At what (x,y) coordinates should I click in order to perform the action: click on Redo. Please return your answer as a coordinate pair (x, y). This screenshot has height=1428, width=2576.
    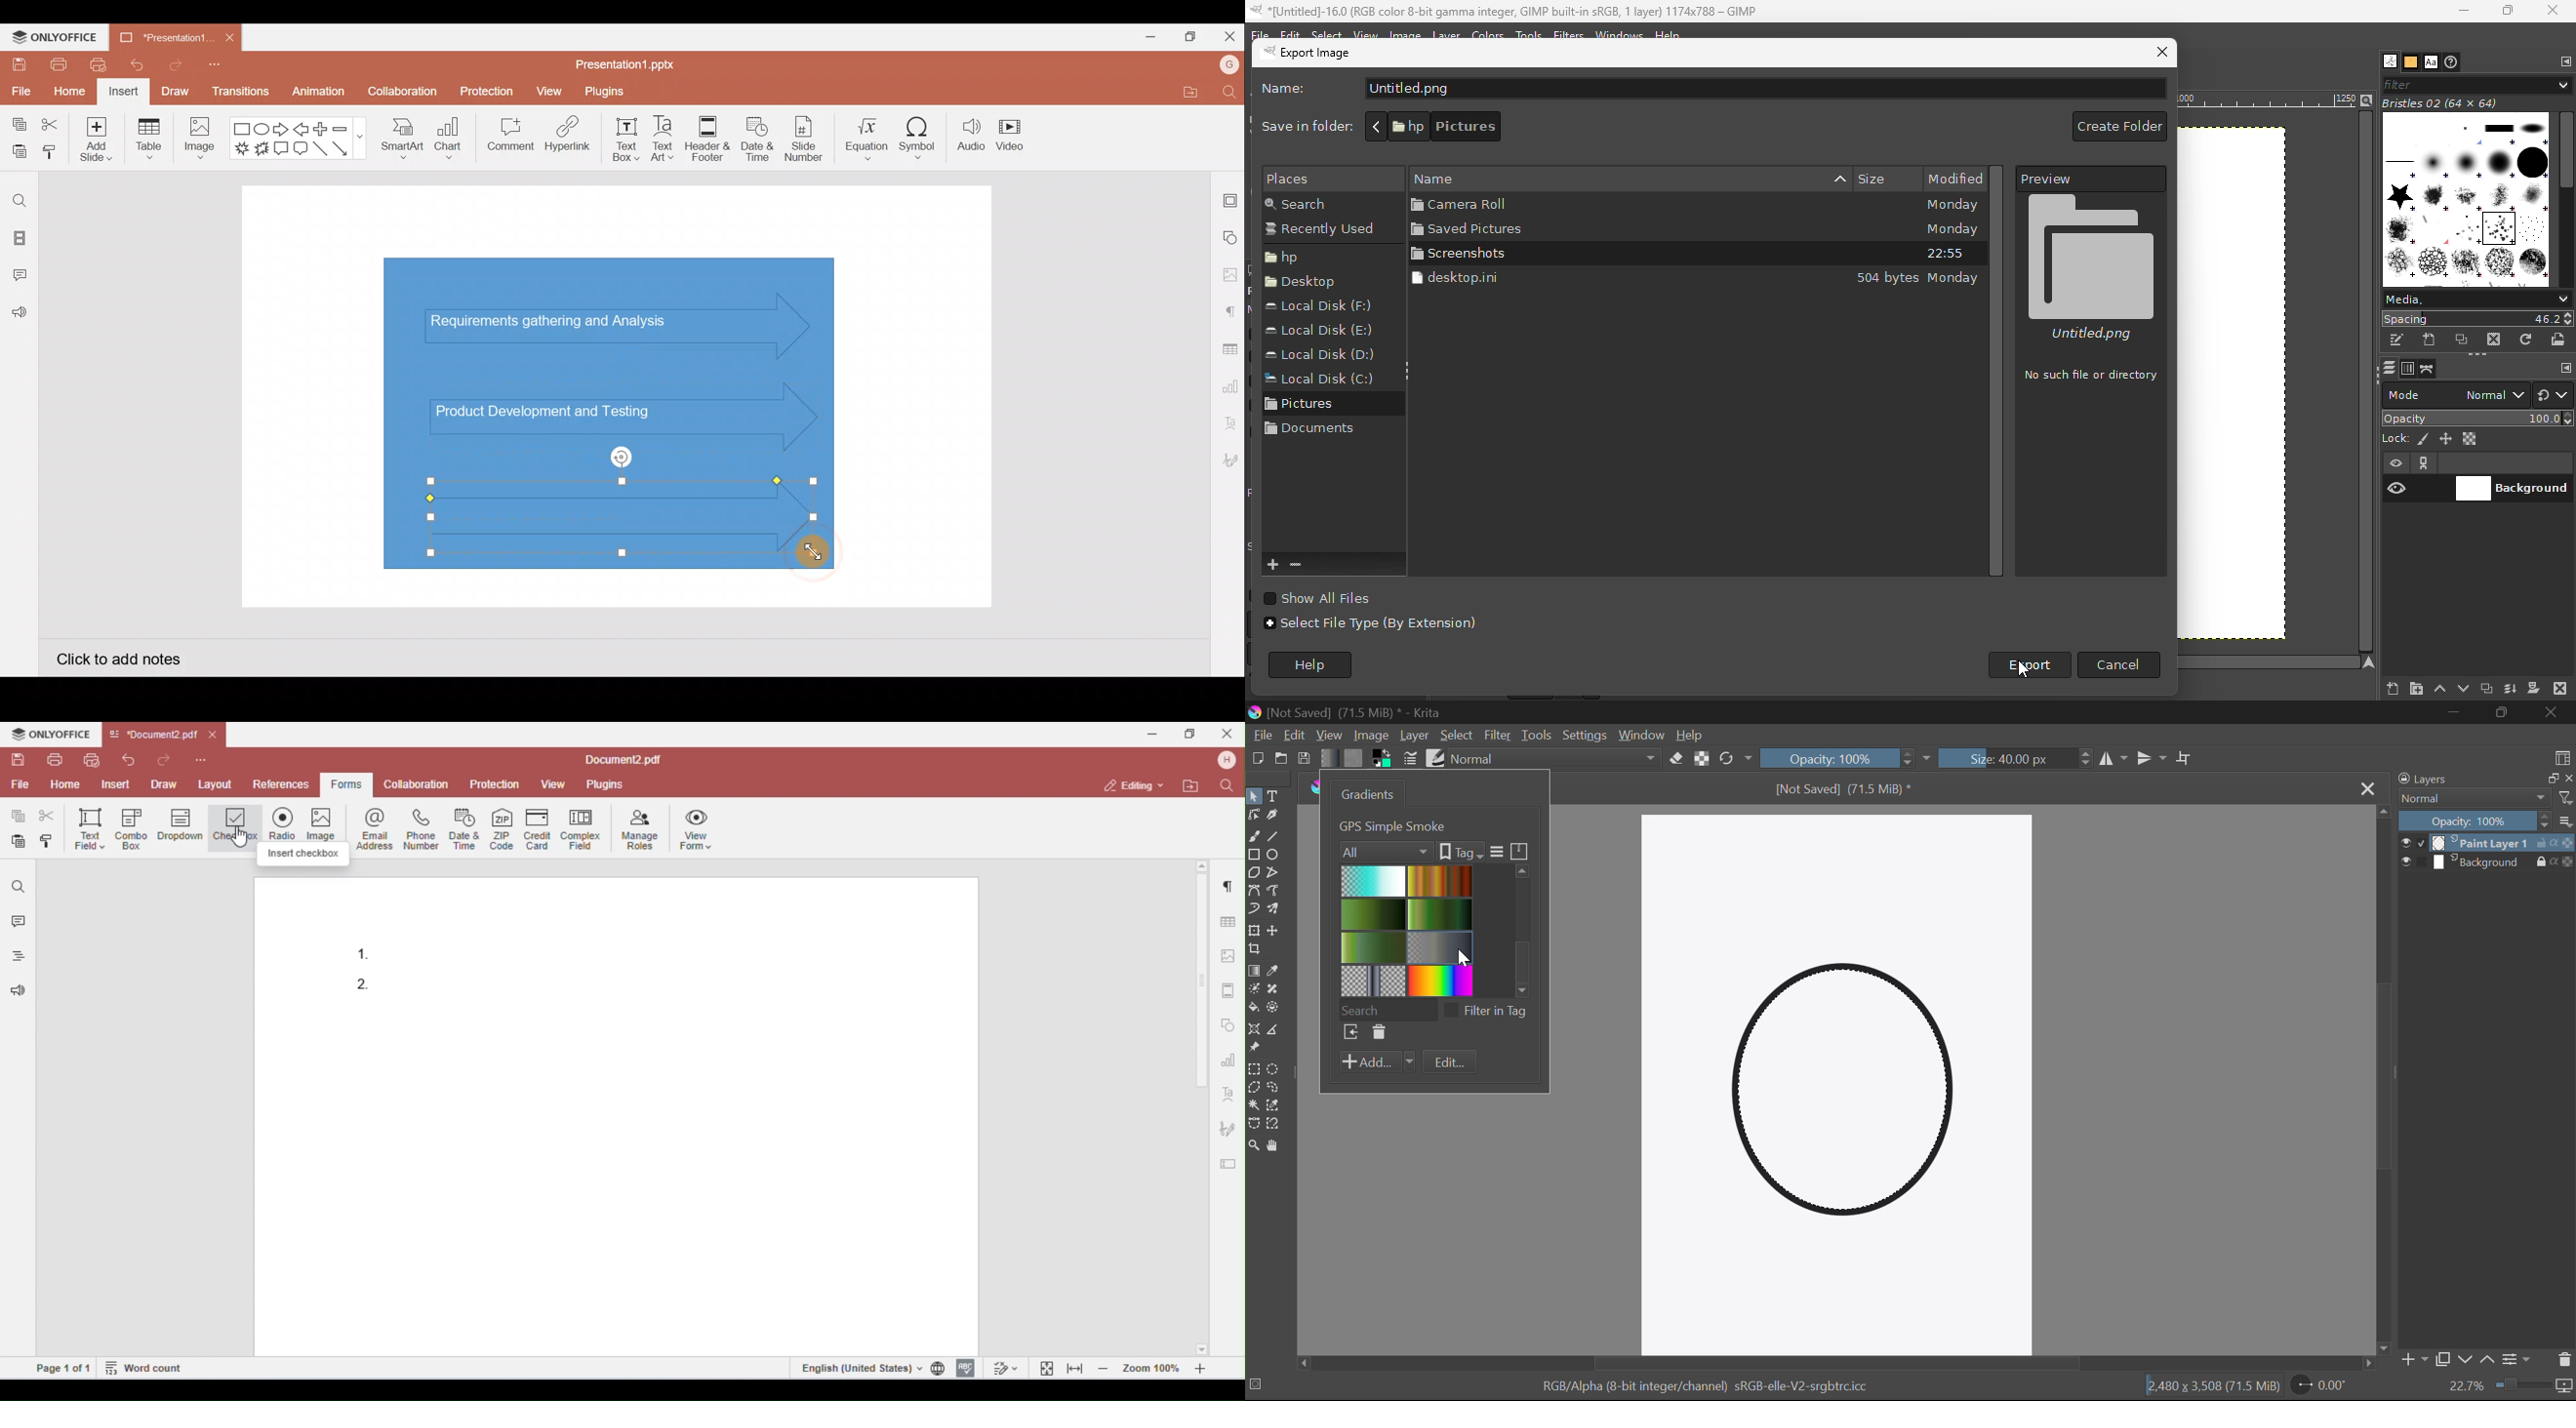
    Looking at the image, I should click on (171, 64).